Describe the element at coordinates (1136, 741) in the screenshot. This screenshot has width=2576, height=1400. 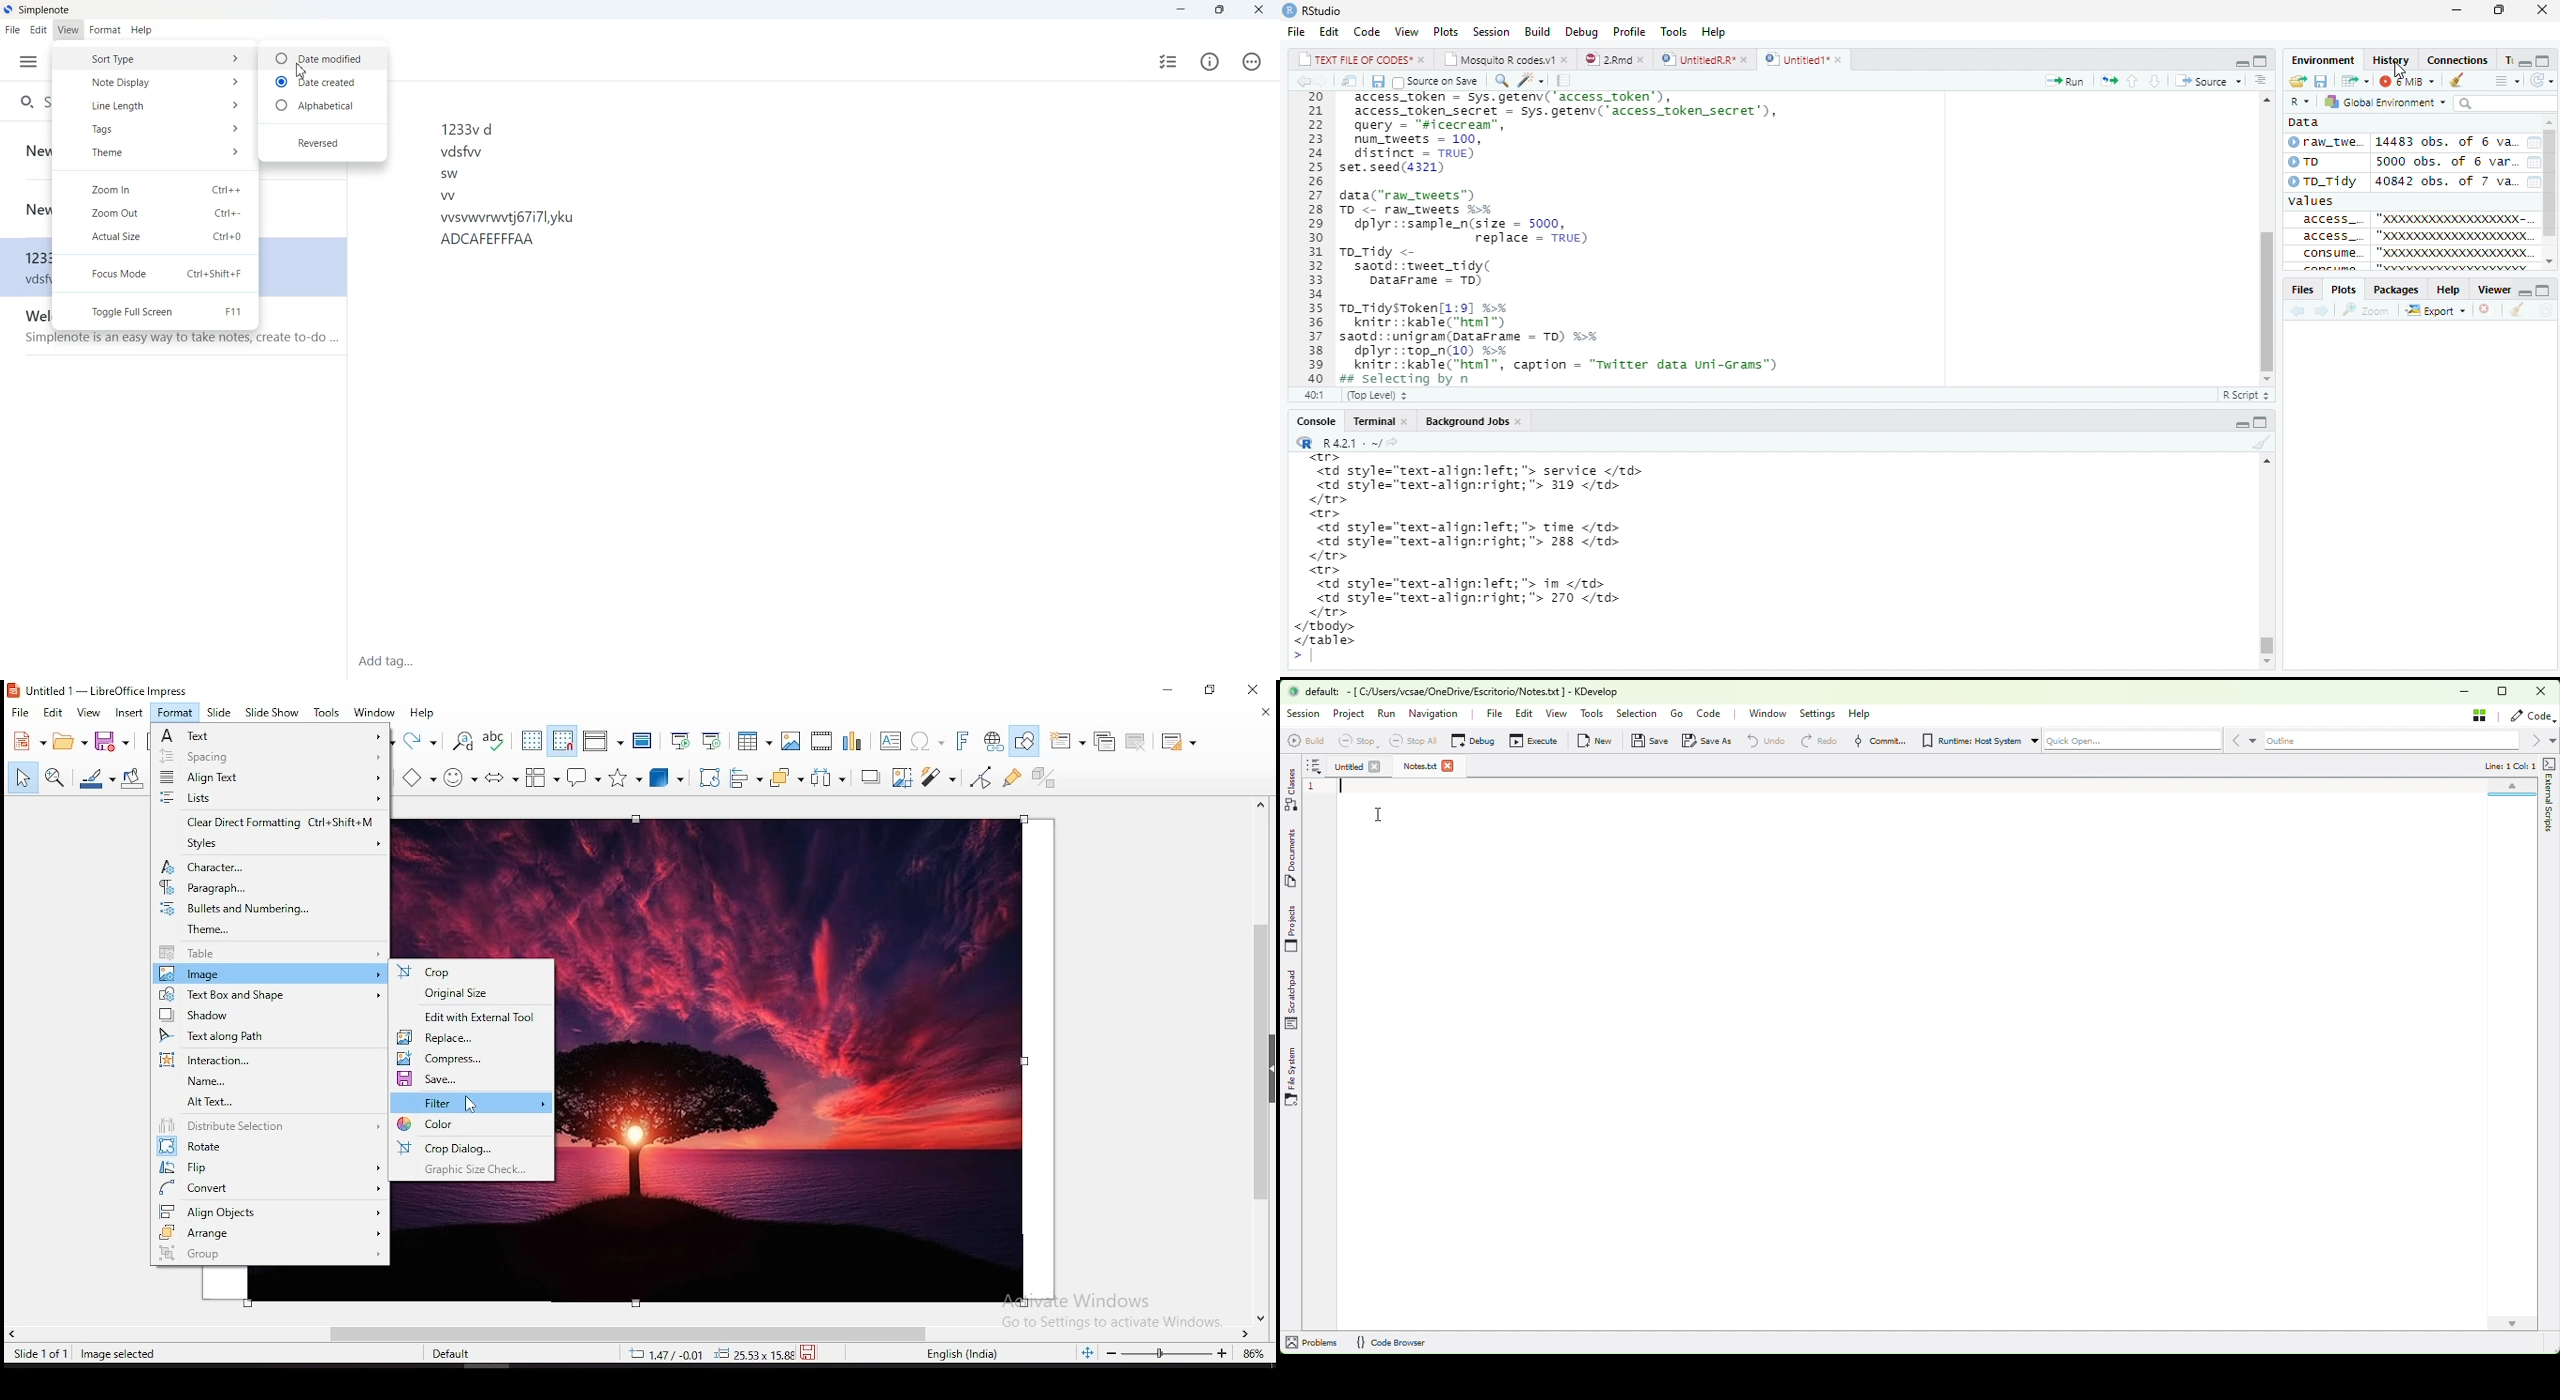
I see `delete slide` at that location.